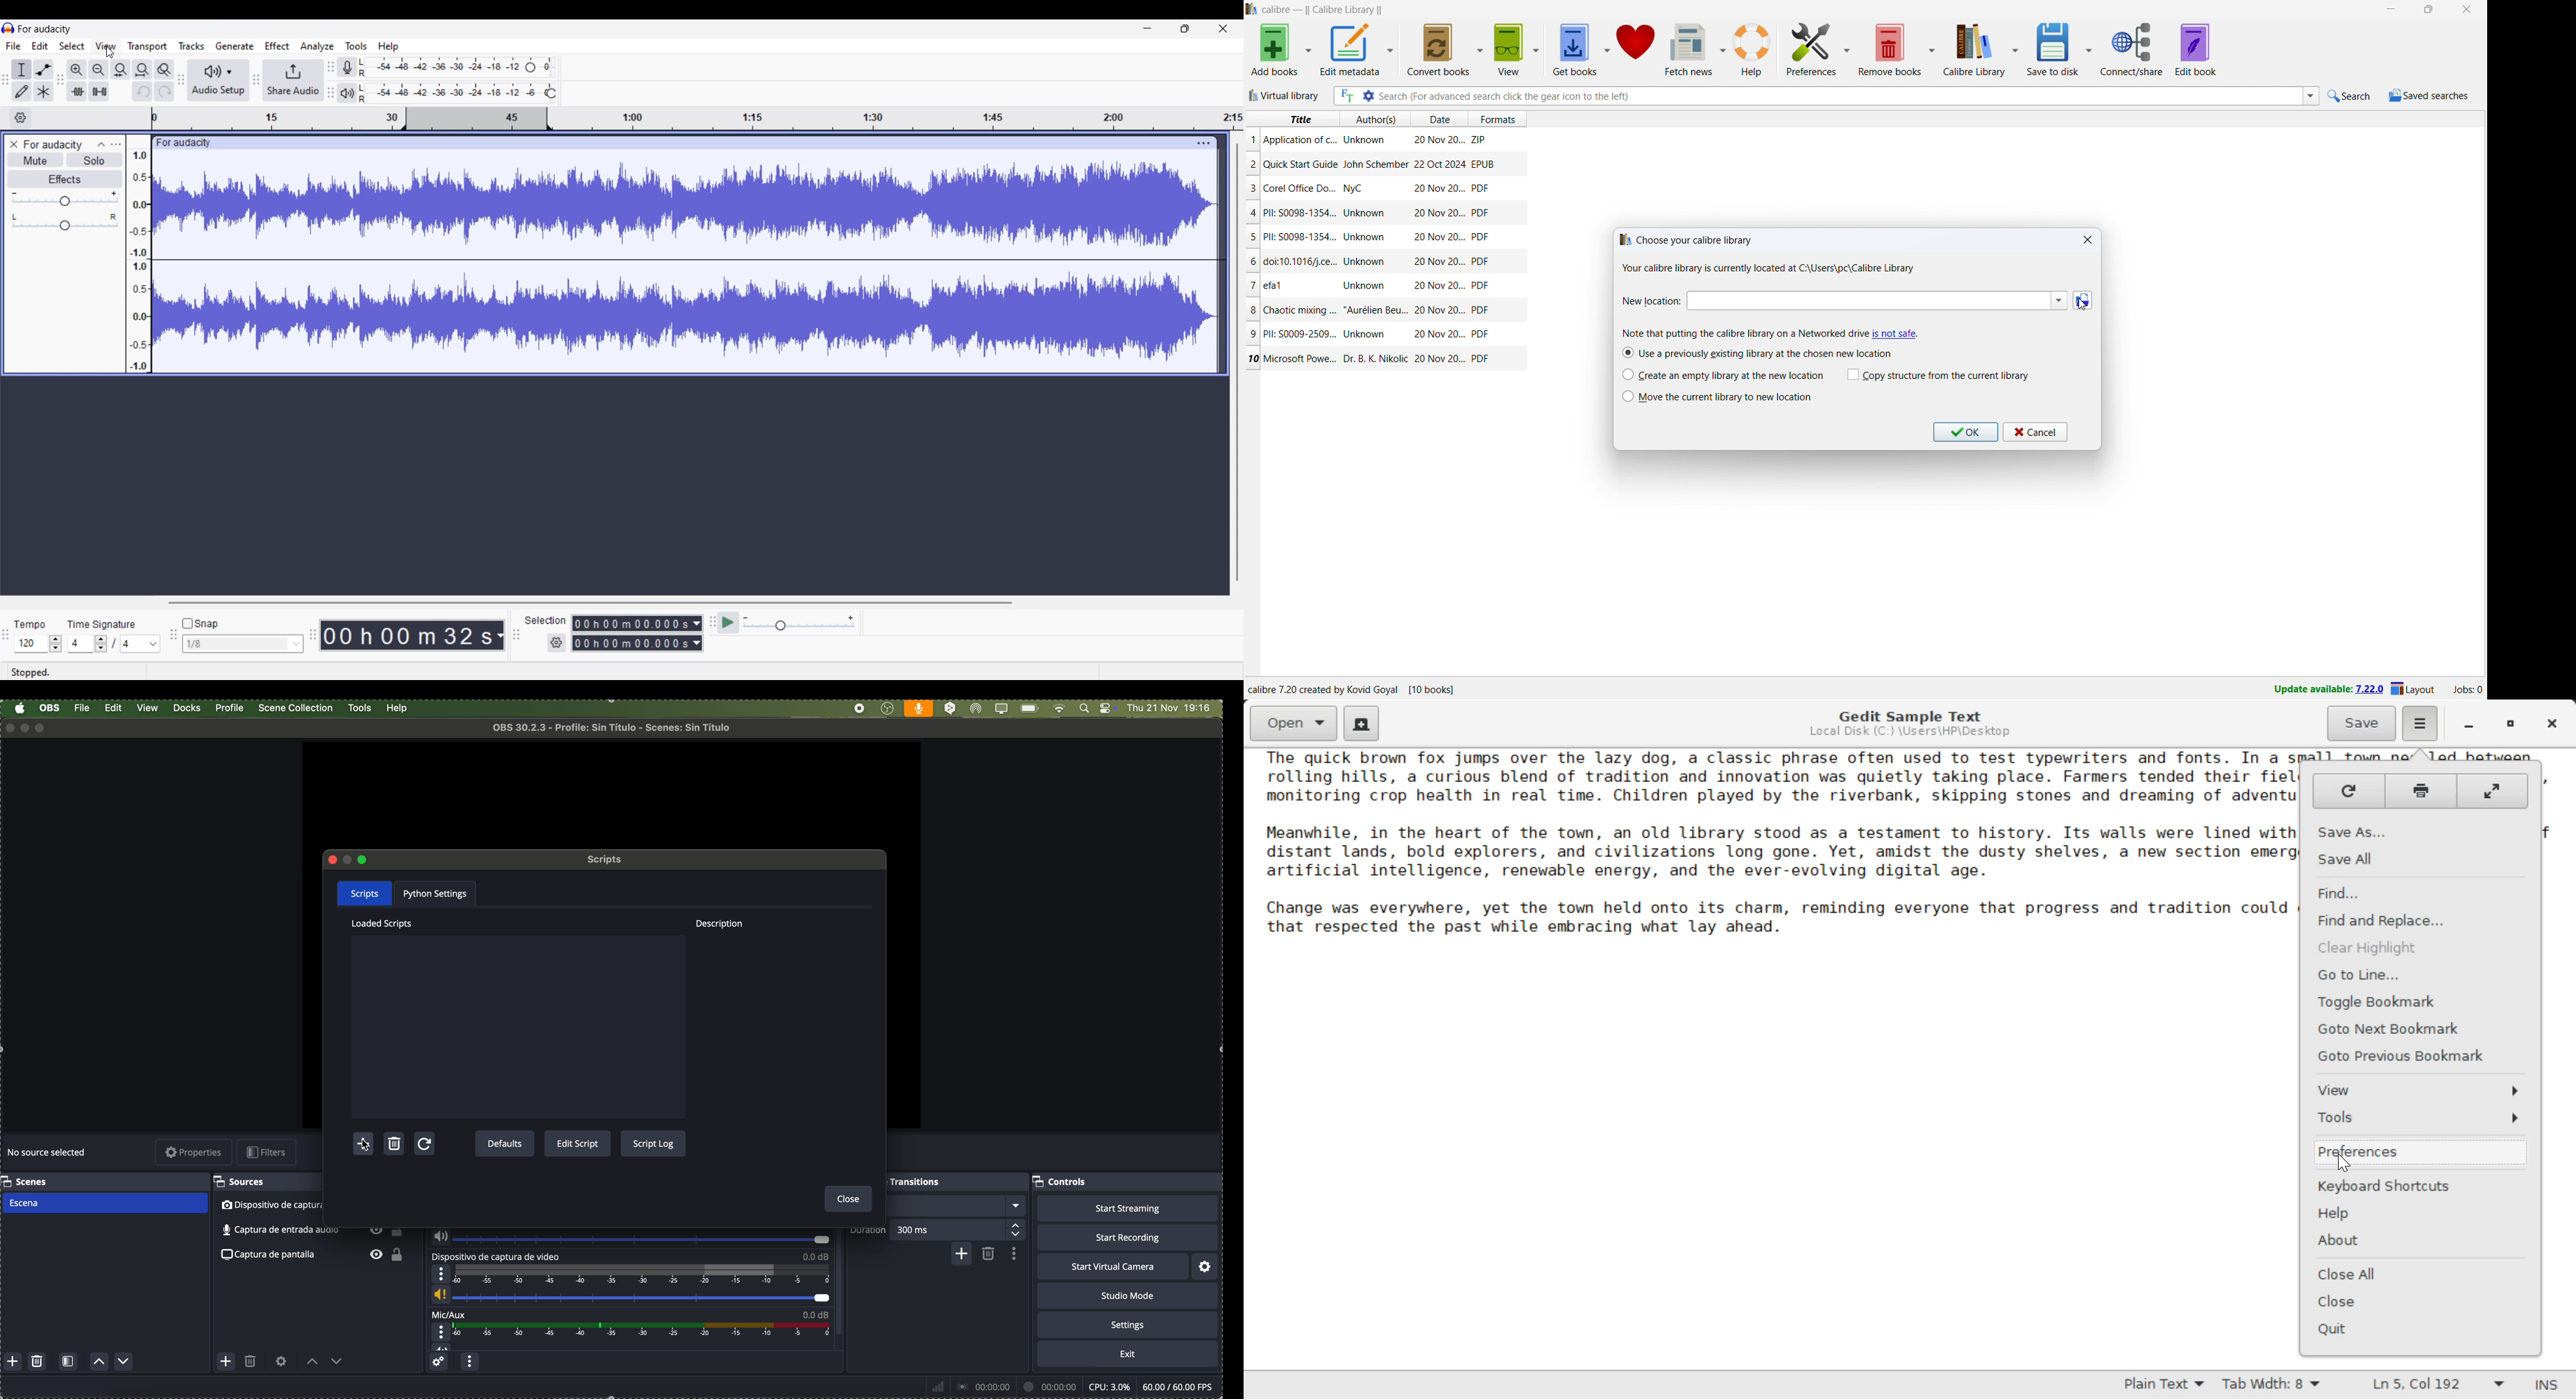 The width and height of the screenshot is (2576, 1400). I want to click on data, so click(1071, 1387).